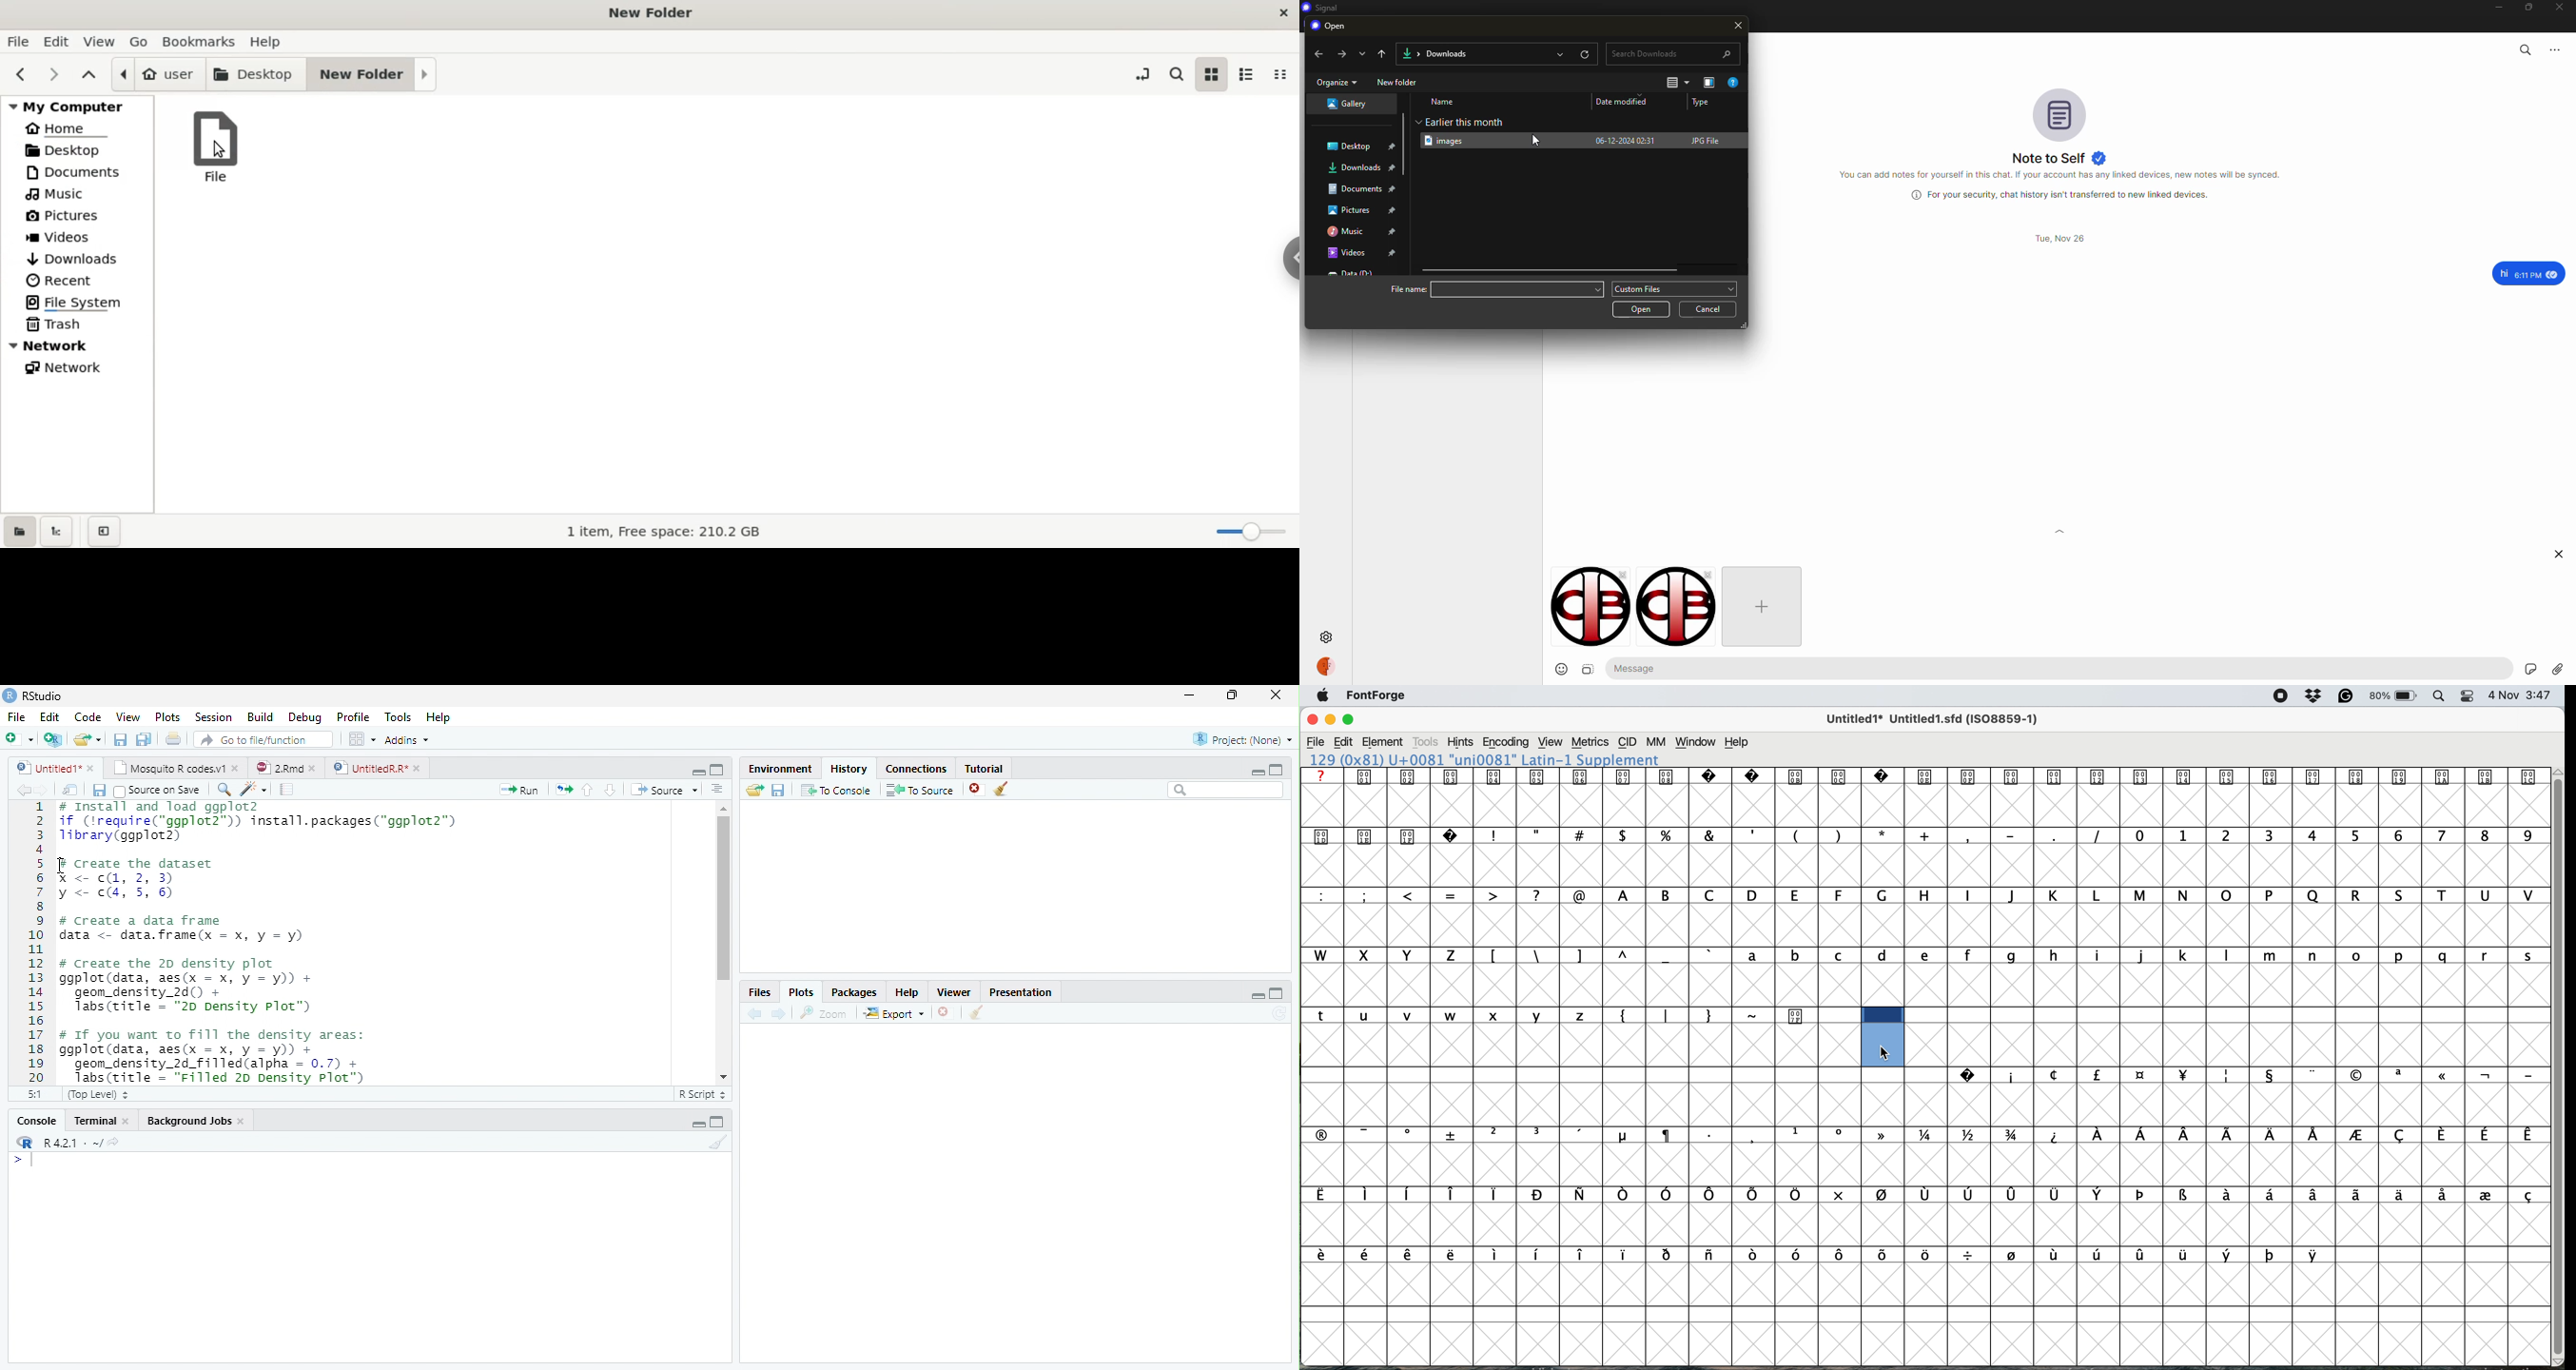 The image size is (2576, 1372). I want to click on Uppercase & Numerals, so click(1924, 838).